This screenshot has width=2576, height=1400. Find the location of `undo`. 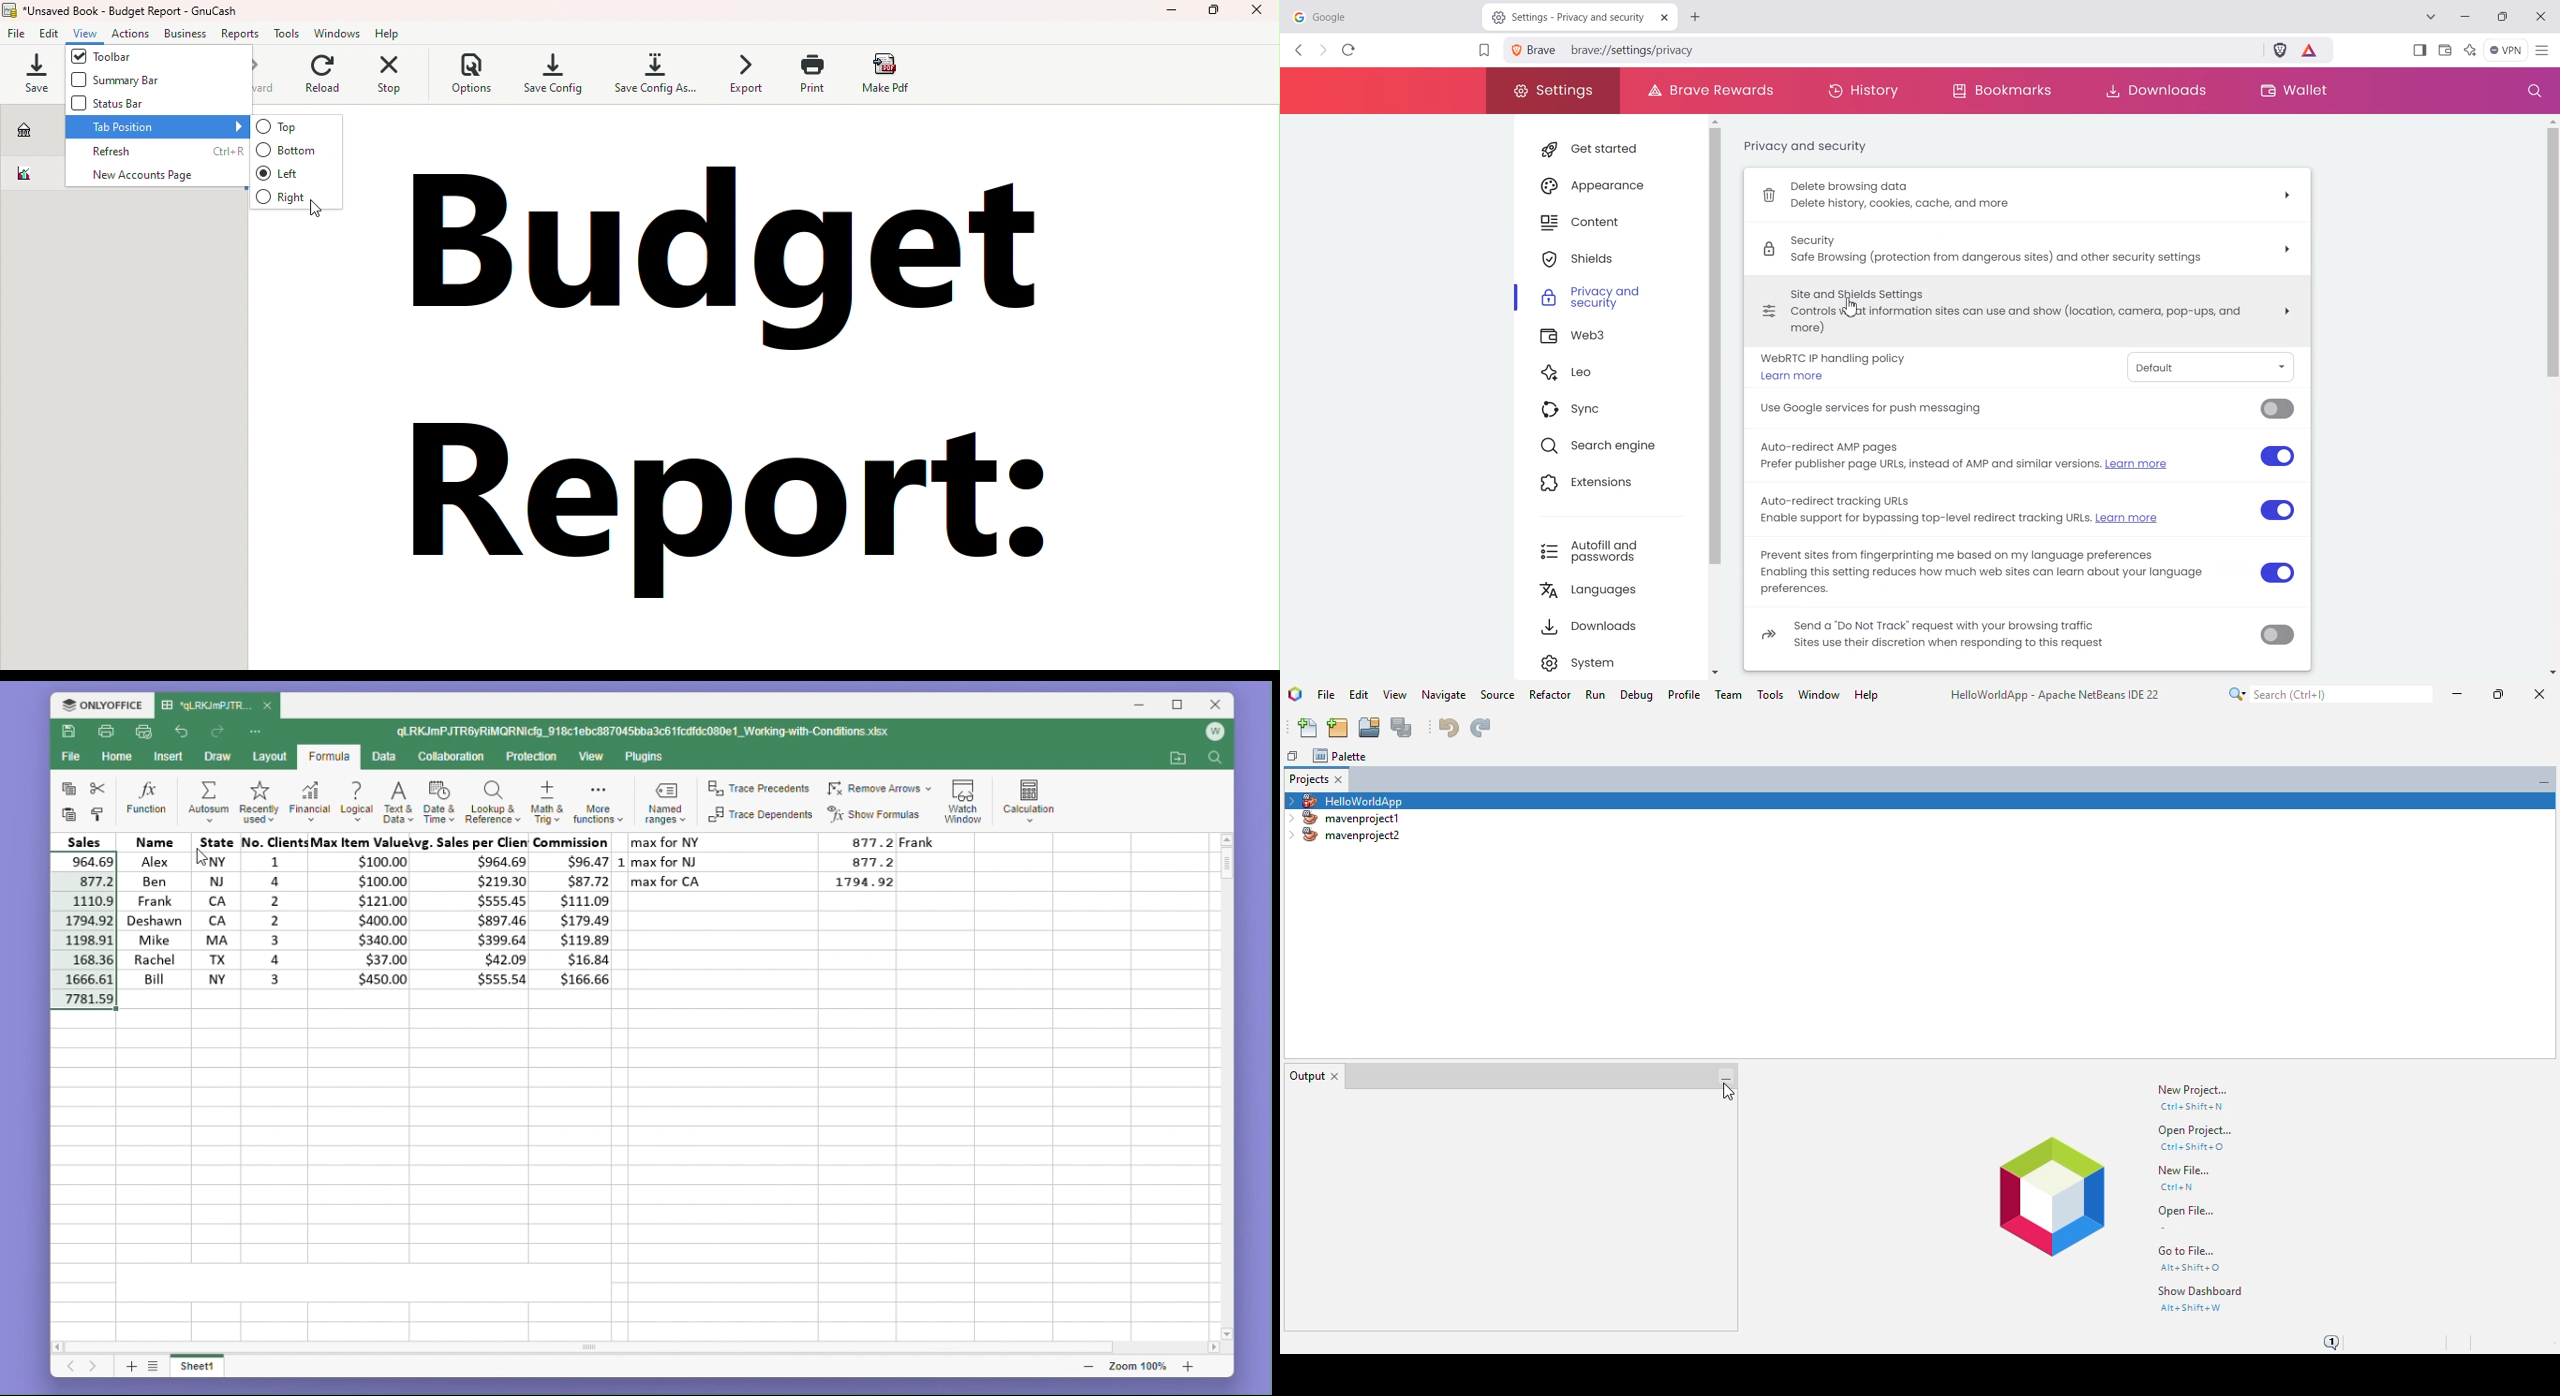

undo is located at coordinates (182, 730).